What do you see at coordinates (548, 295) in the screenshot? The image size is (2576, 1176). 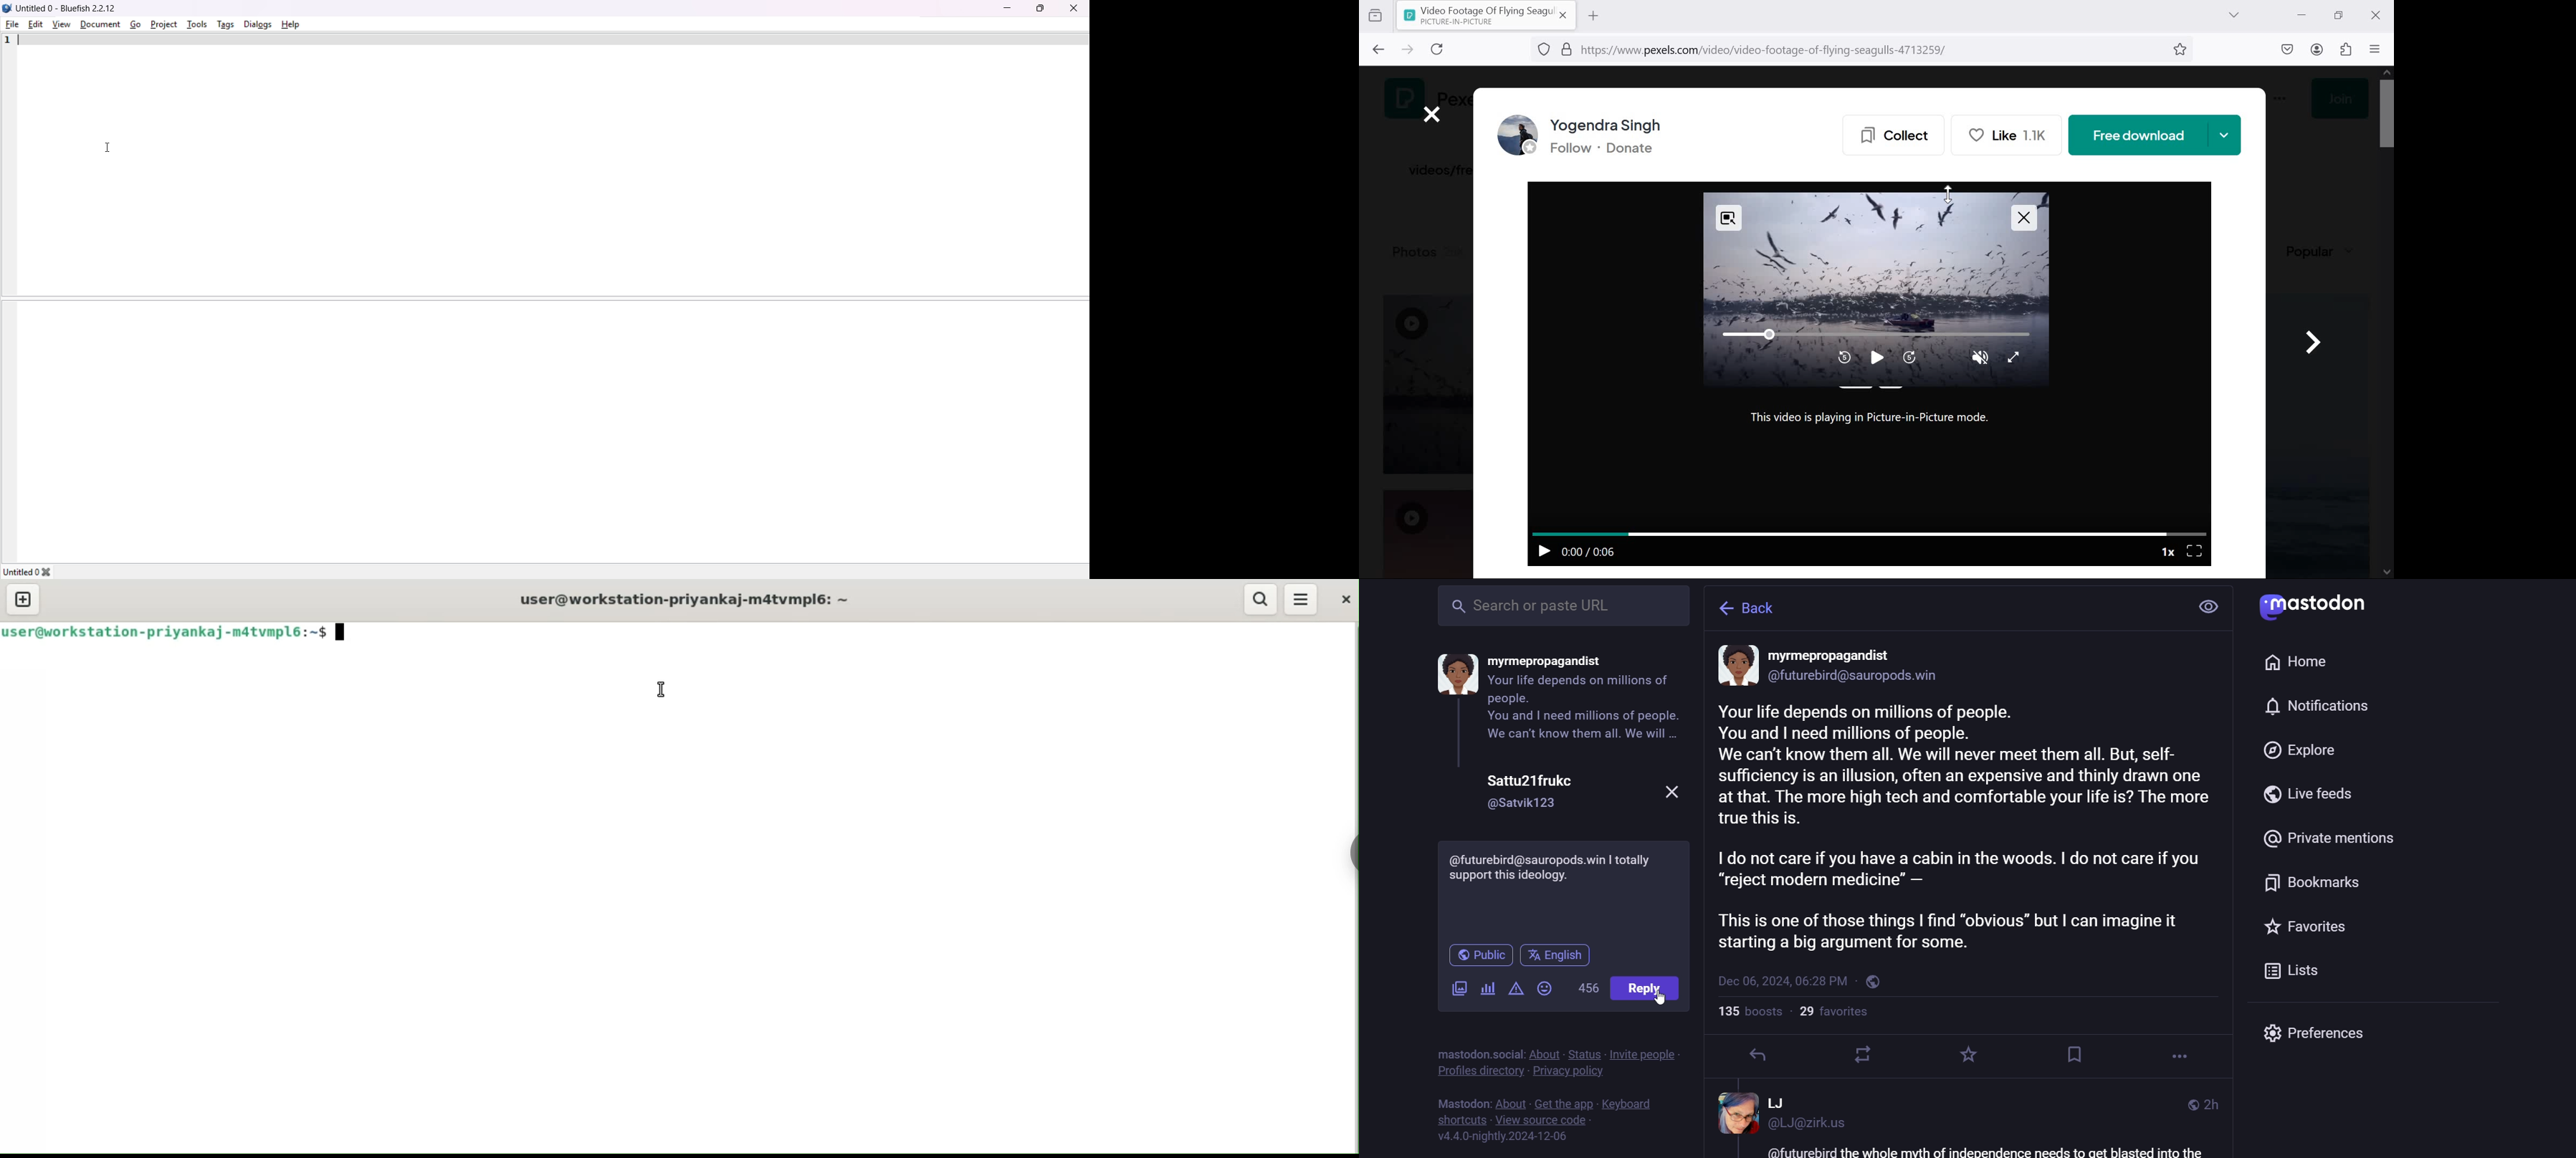 I see `Demarcating line` at bounding box center [548, 295].